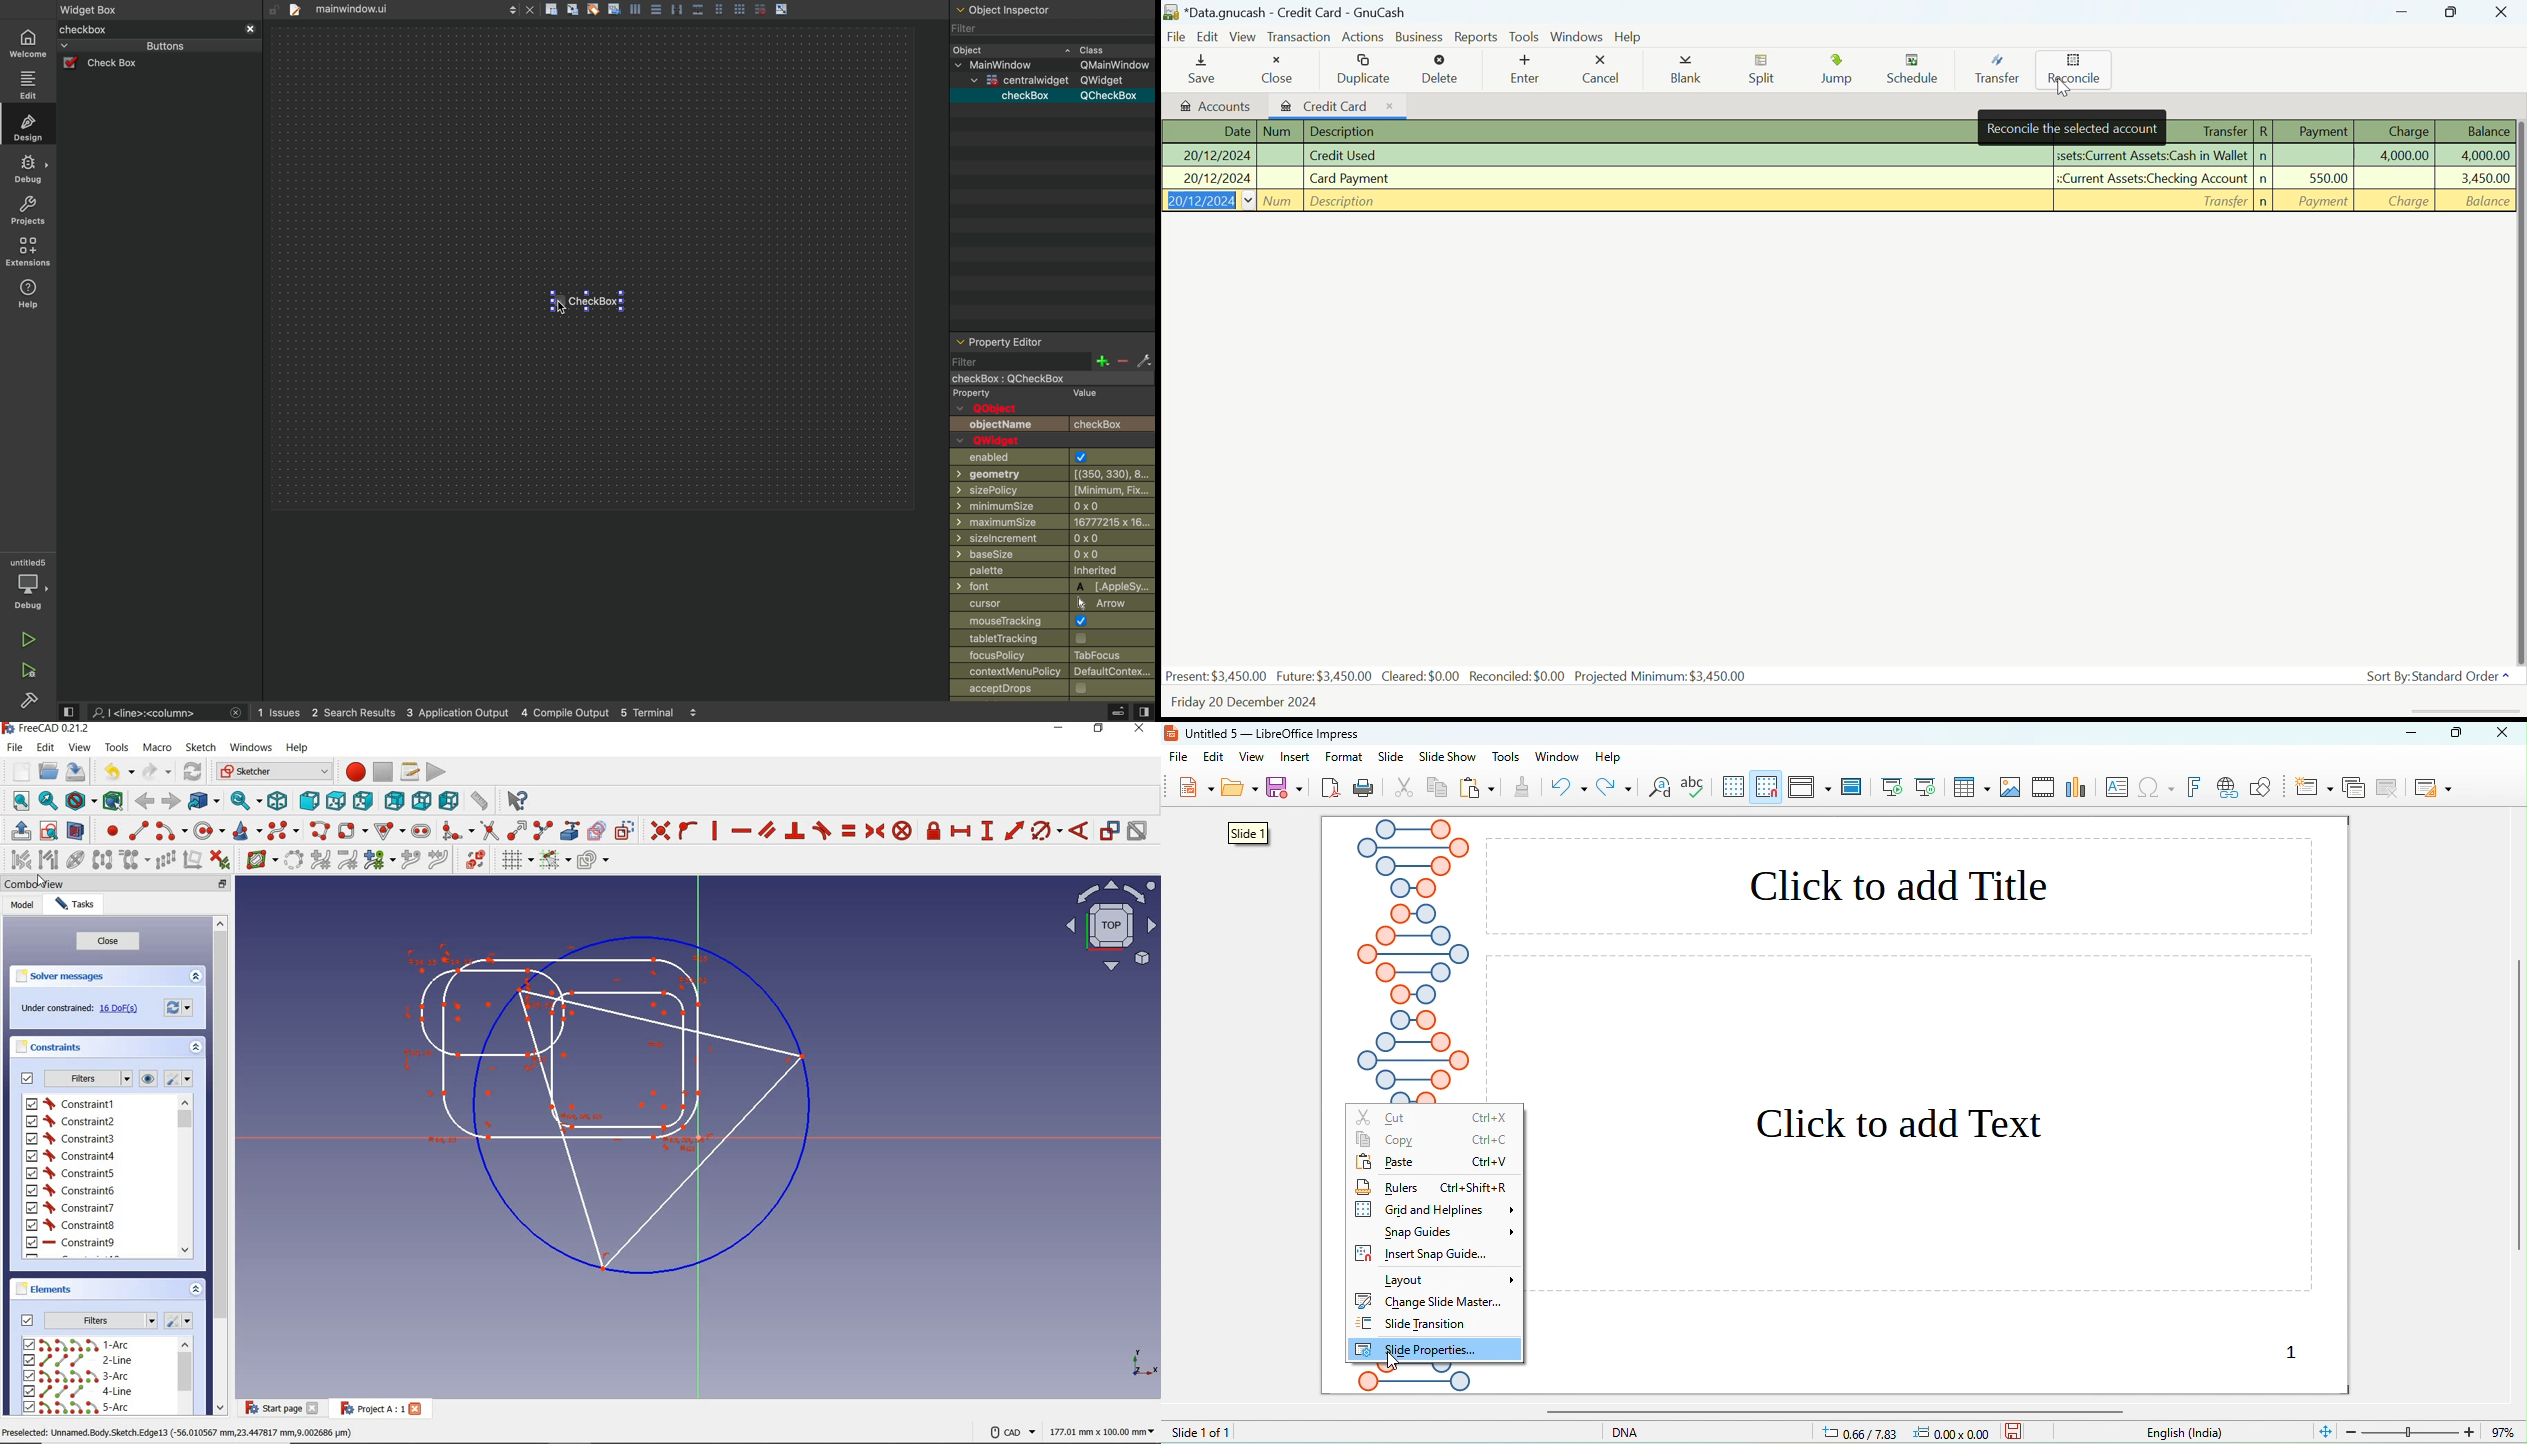  What do you see at coordinates (28, 297) in the screenshot?
I see `help` at bounding box center [28, 297].